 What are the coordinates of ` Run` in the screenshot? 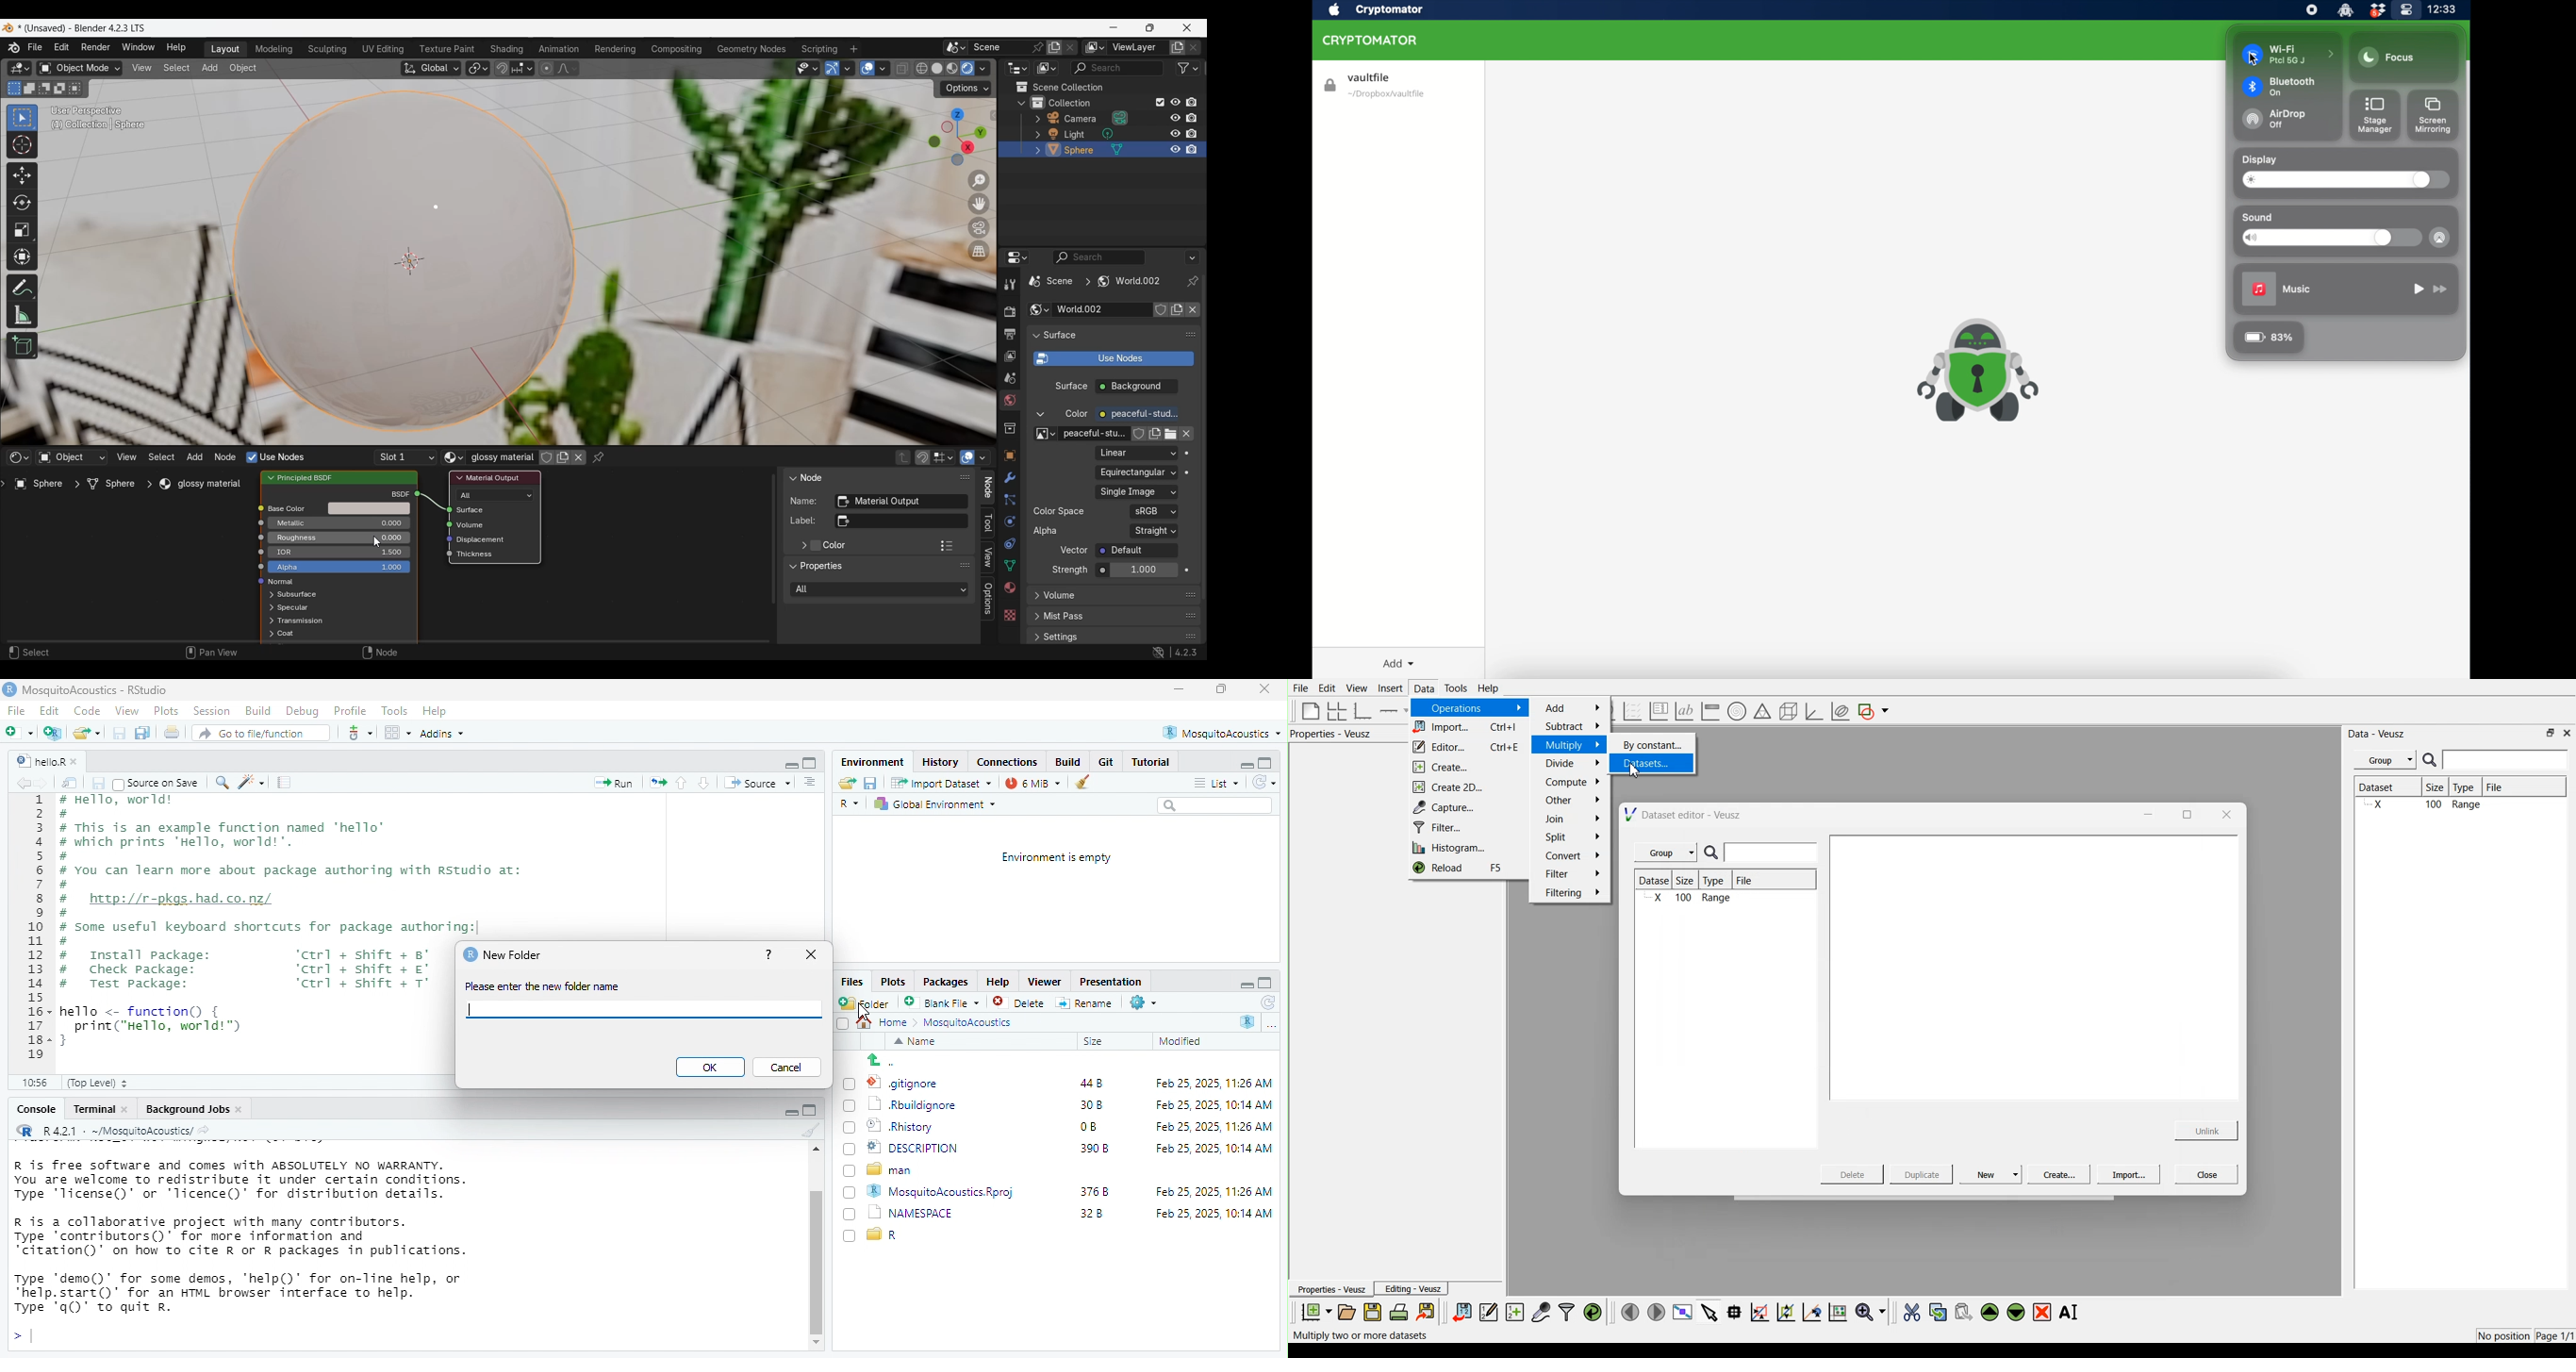 It's located at (616, 785).